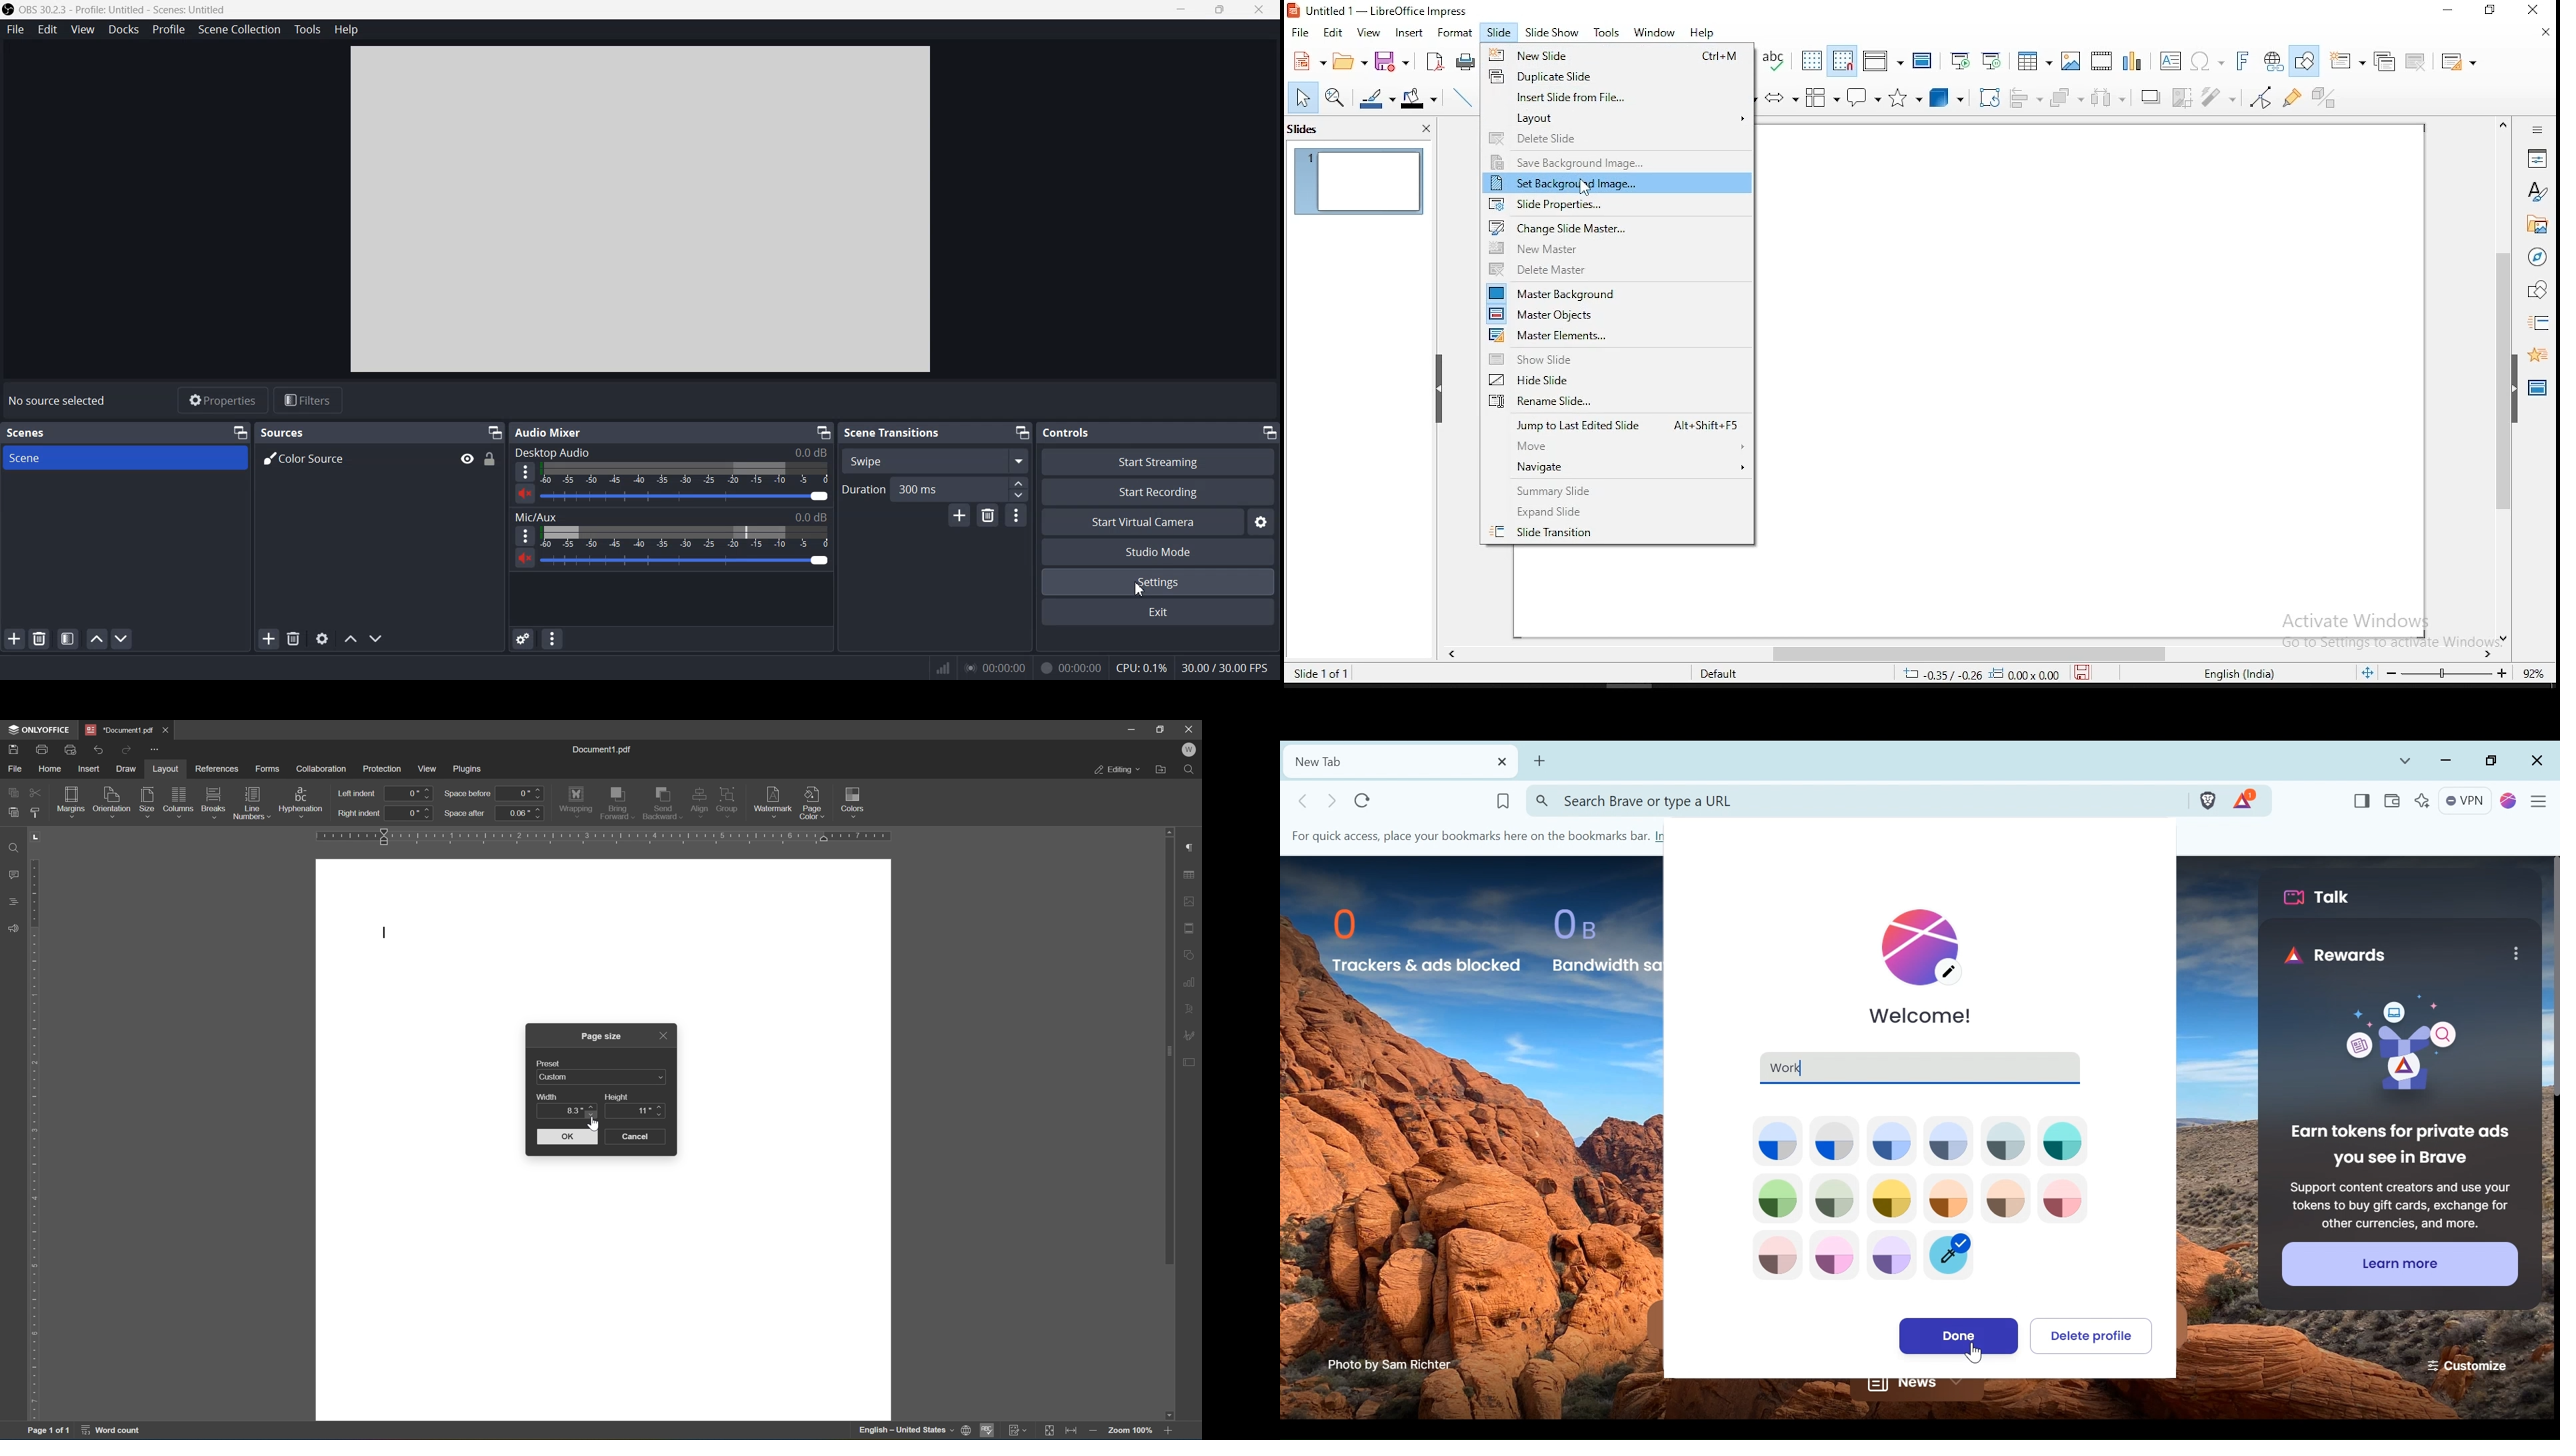 This screenshot has height=1456, width=2576. I want to click on Reload this page, so click(1363, 800).